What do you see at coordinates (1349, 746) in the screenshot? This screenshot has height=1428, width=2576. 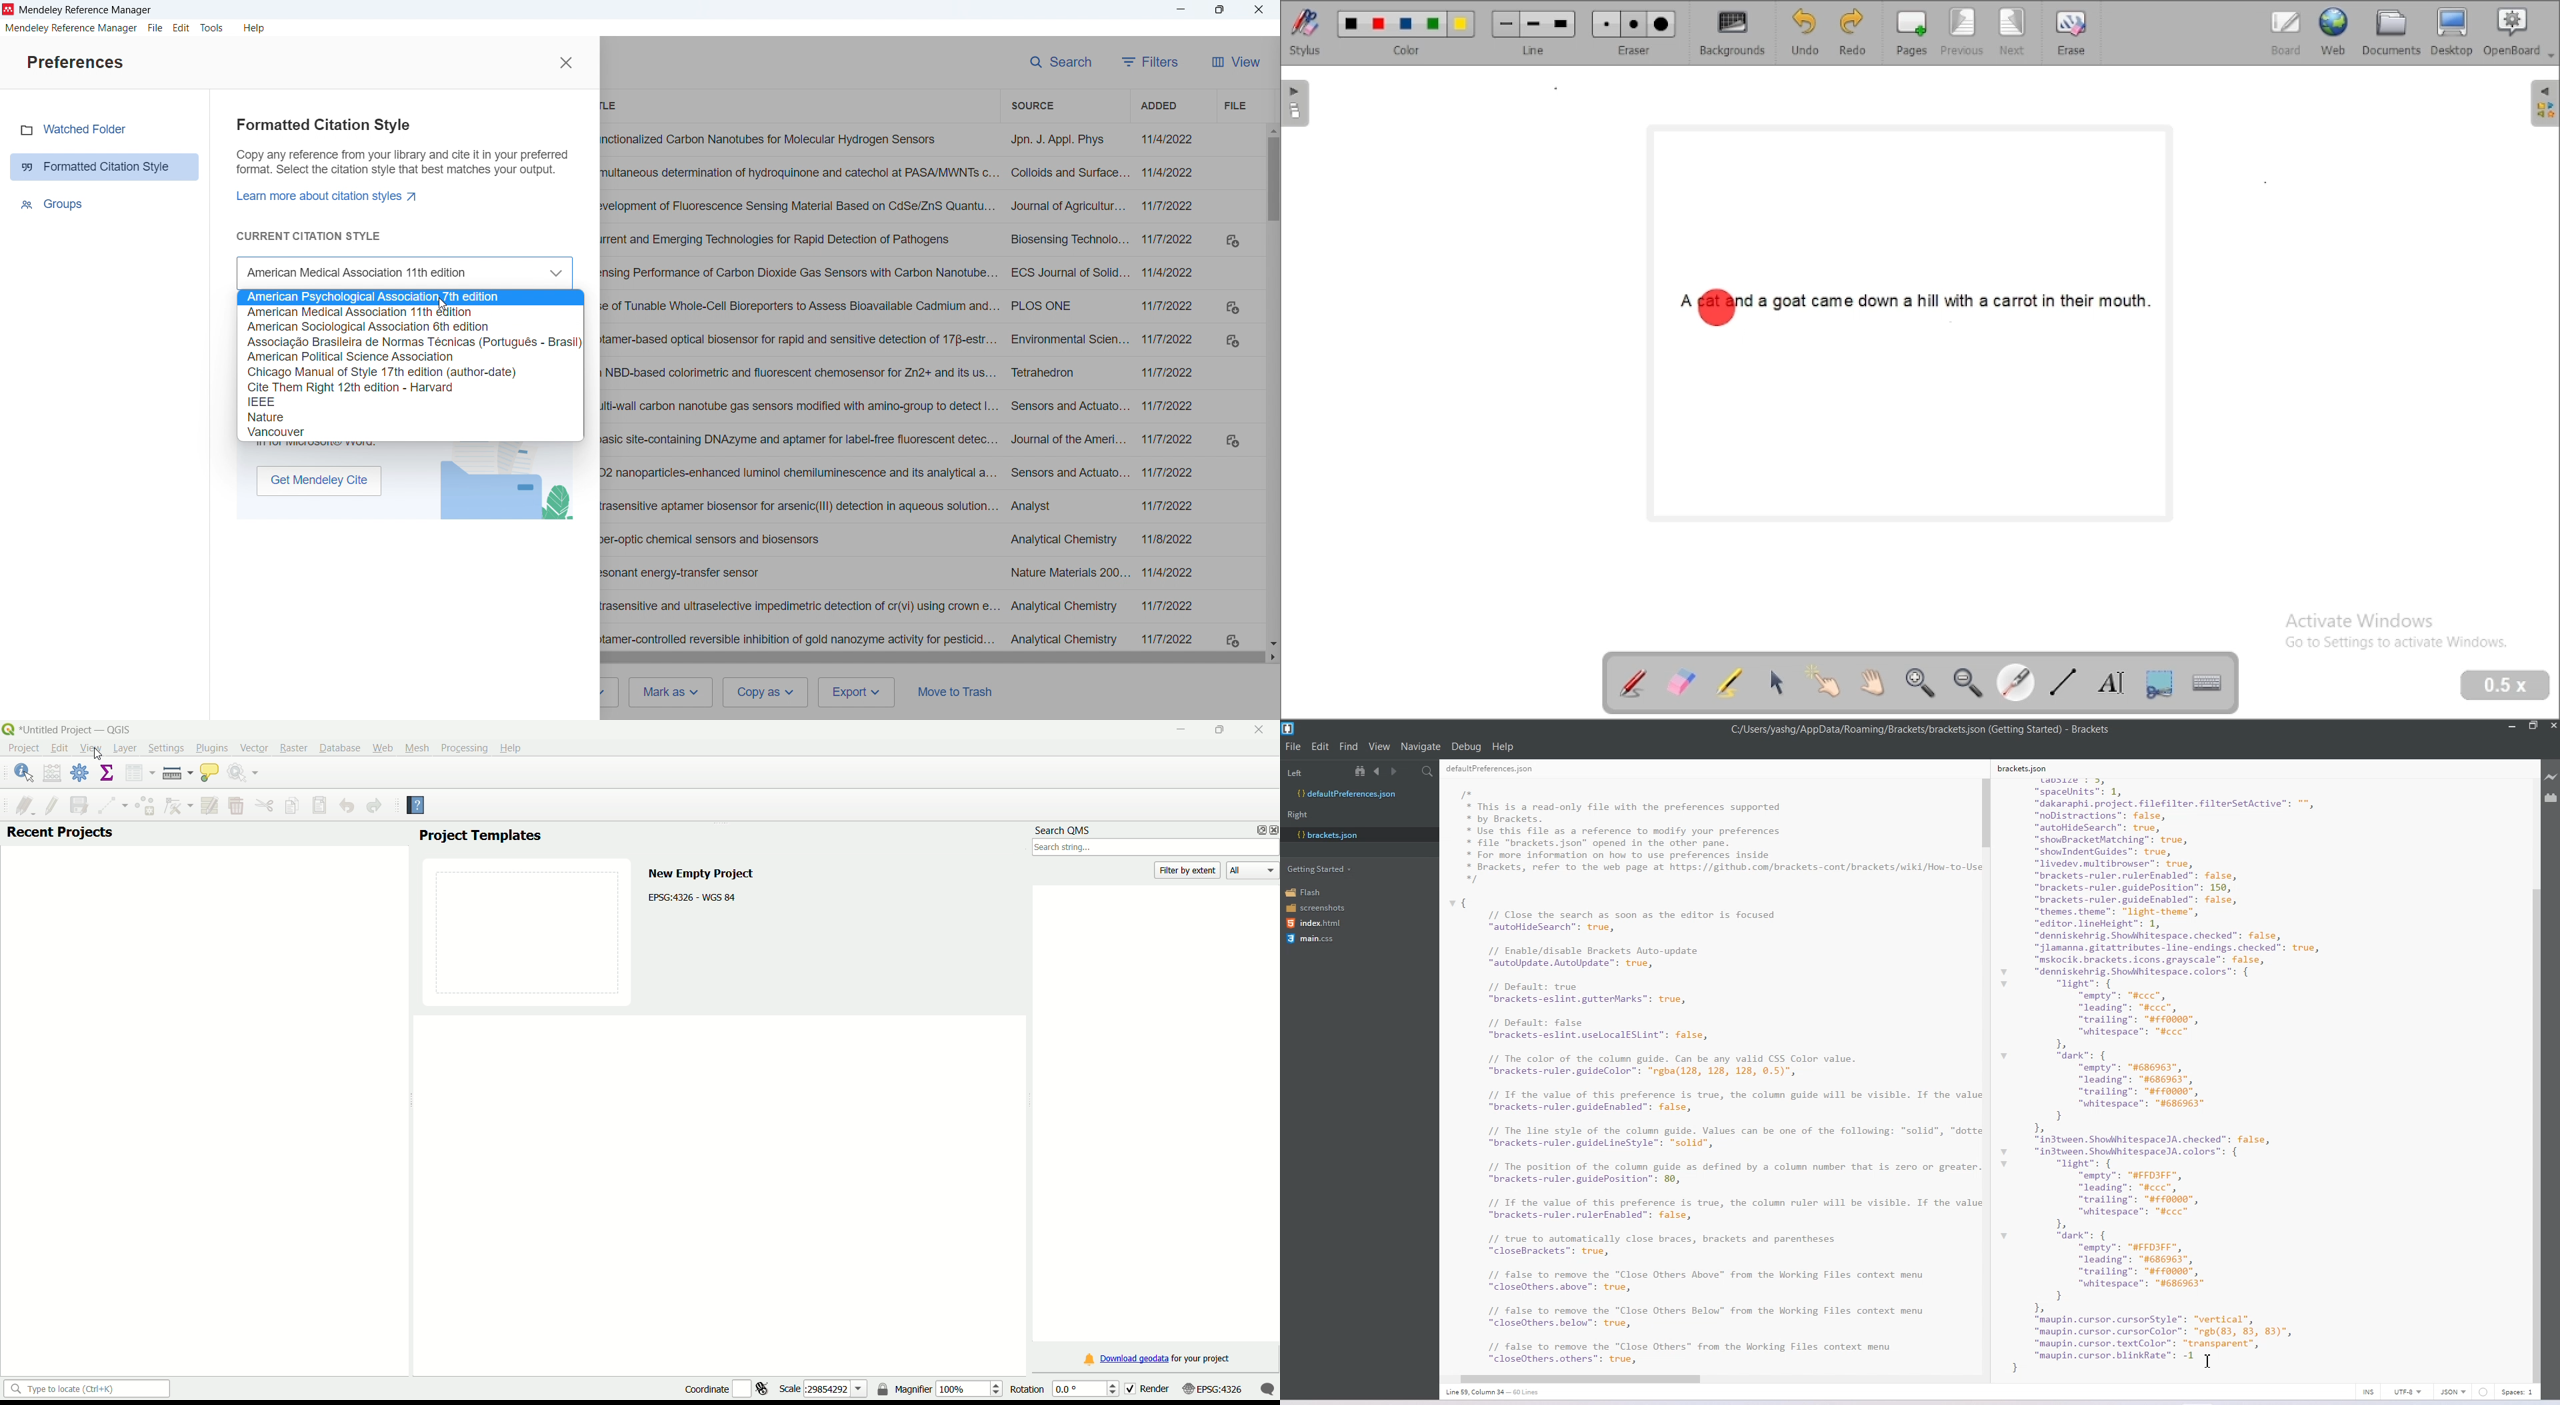 I see `Find` at bounding box center [1349, 746].